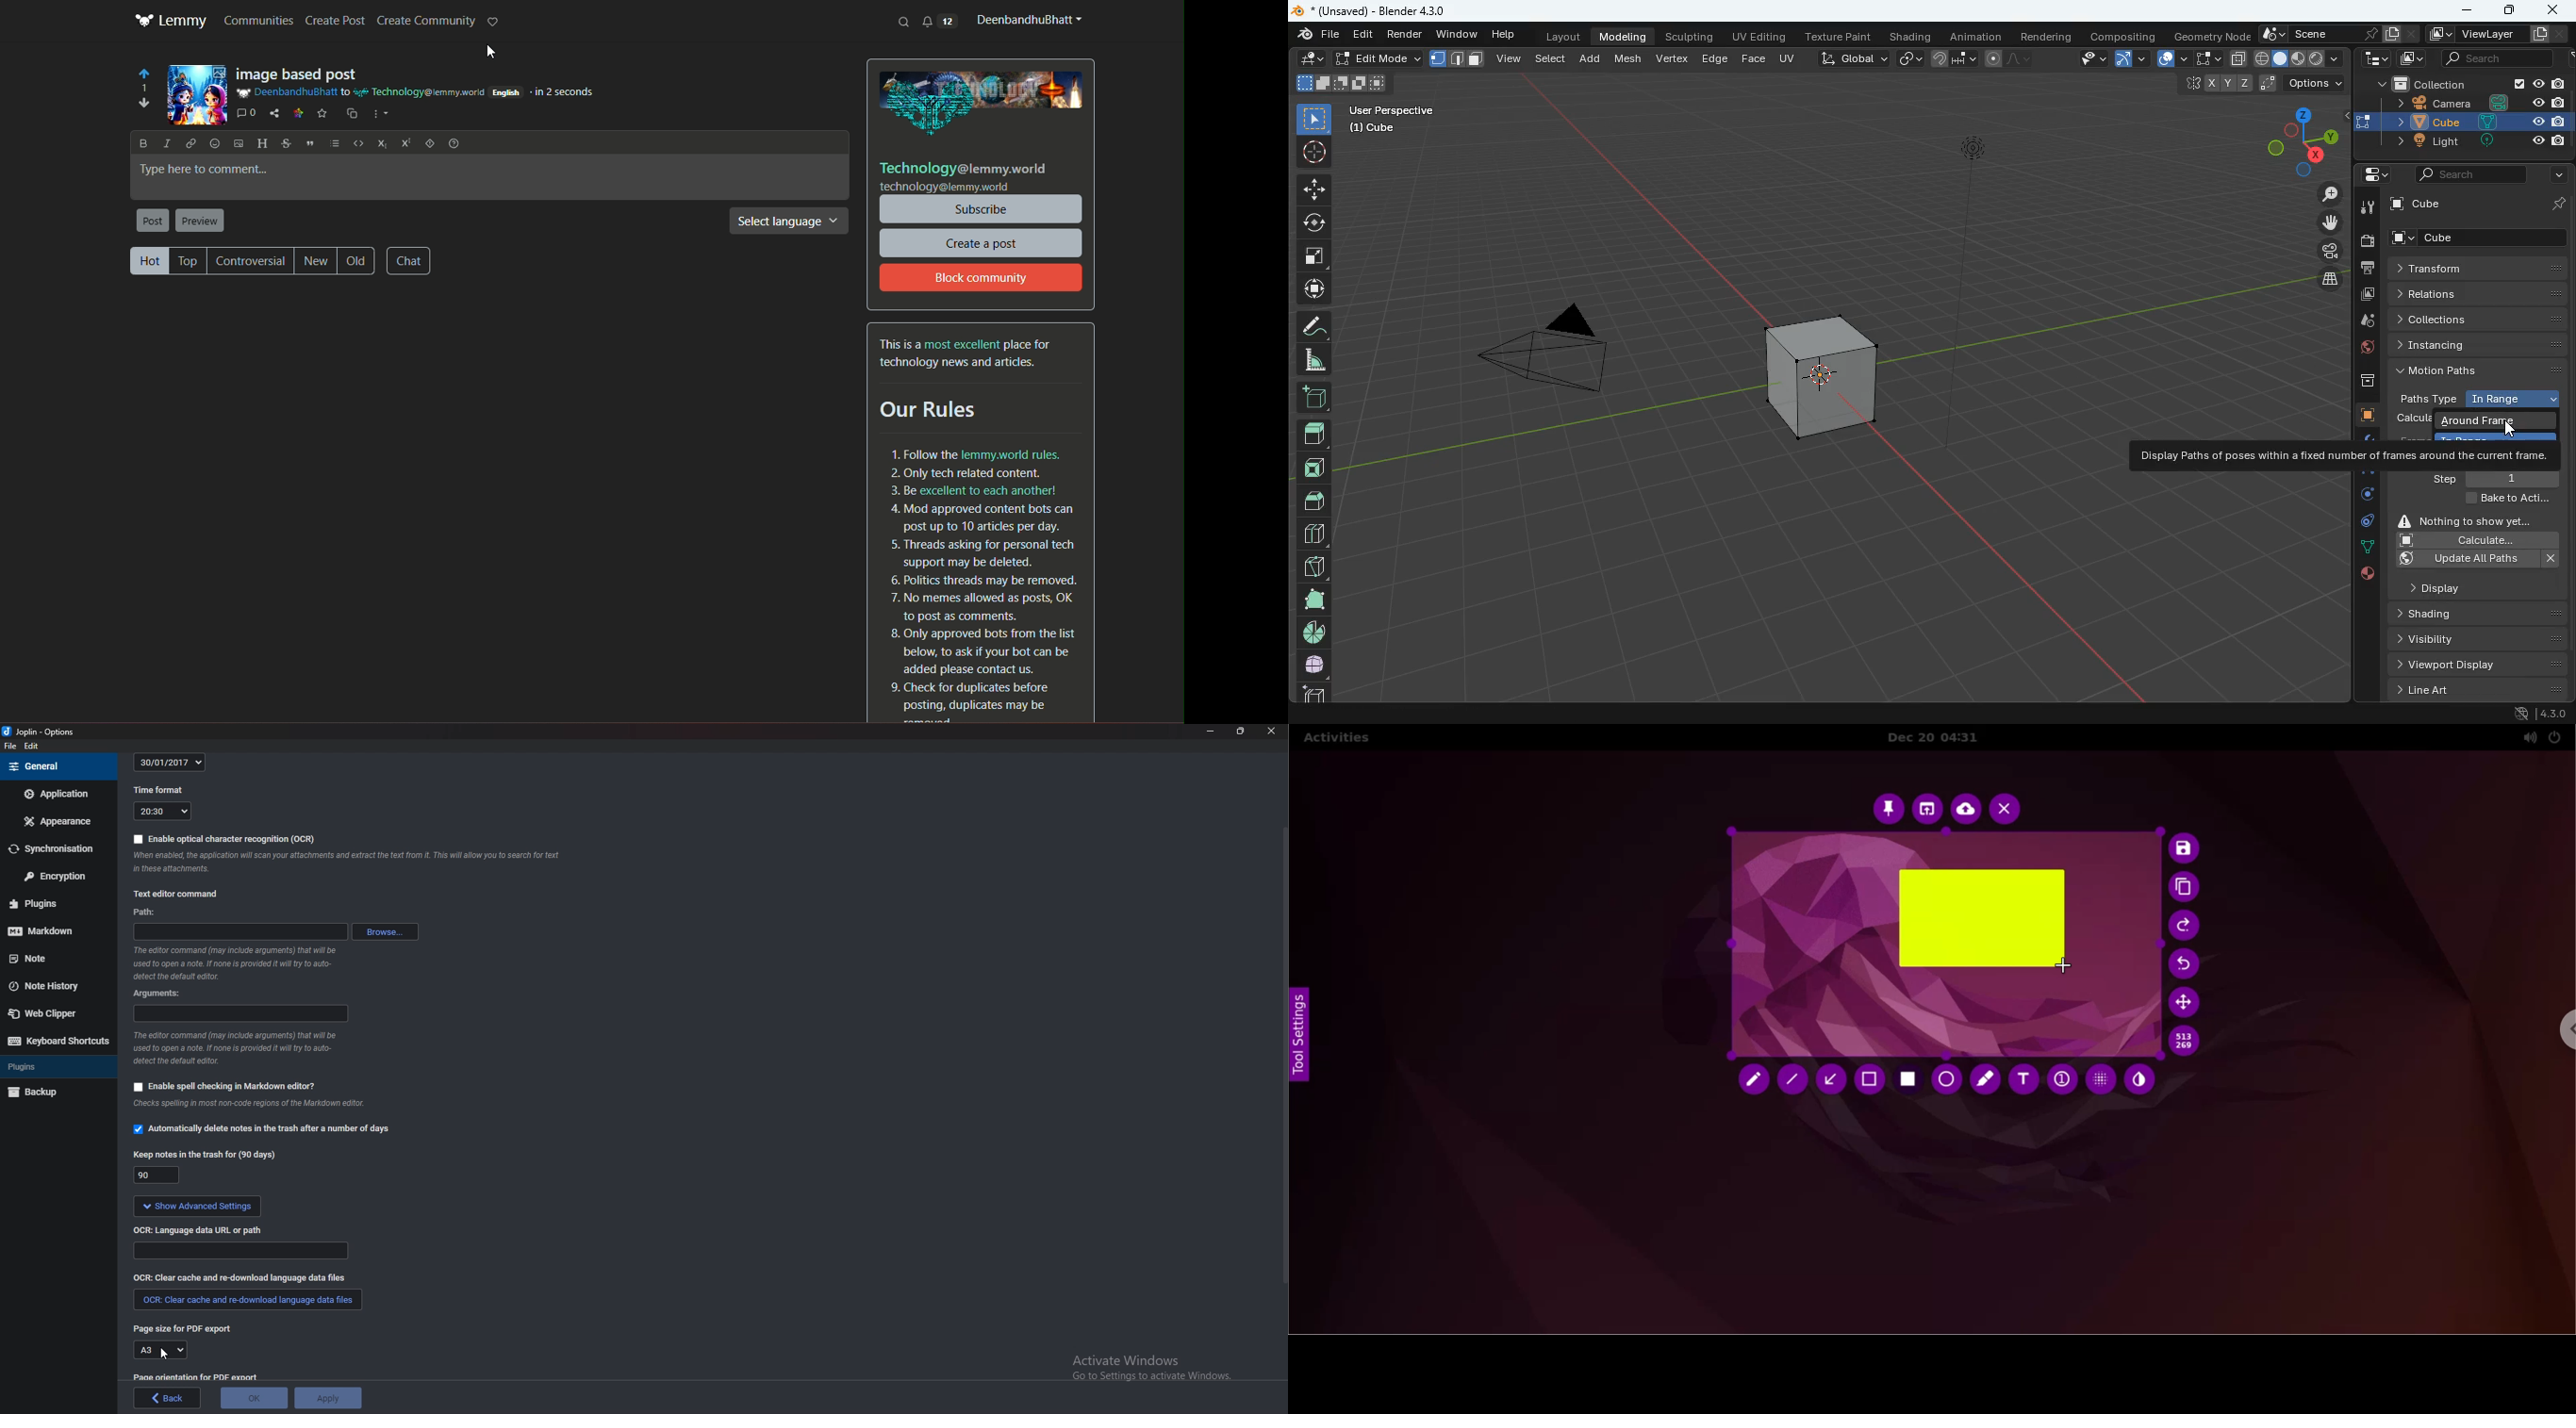 The height and width of the screenshot is (1428, 2576). What do you see at coordinates (1552, 57) in the screenshot?
I see `select` at bounding box center [1552, 57].